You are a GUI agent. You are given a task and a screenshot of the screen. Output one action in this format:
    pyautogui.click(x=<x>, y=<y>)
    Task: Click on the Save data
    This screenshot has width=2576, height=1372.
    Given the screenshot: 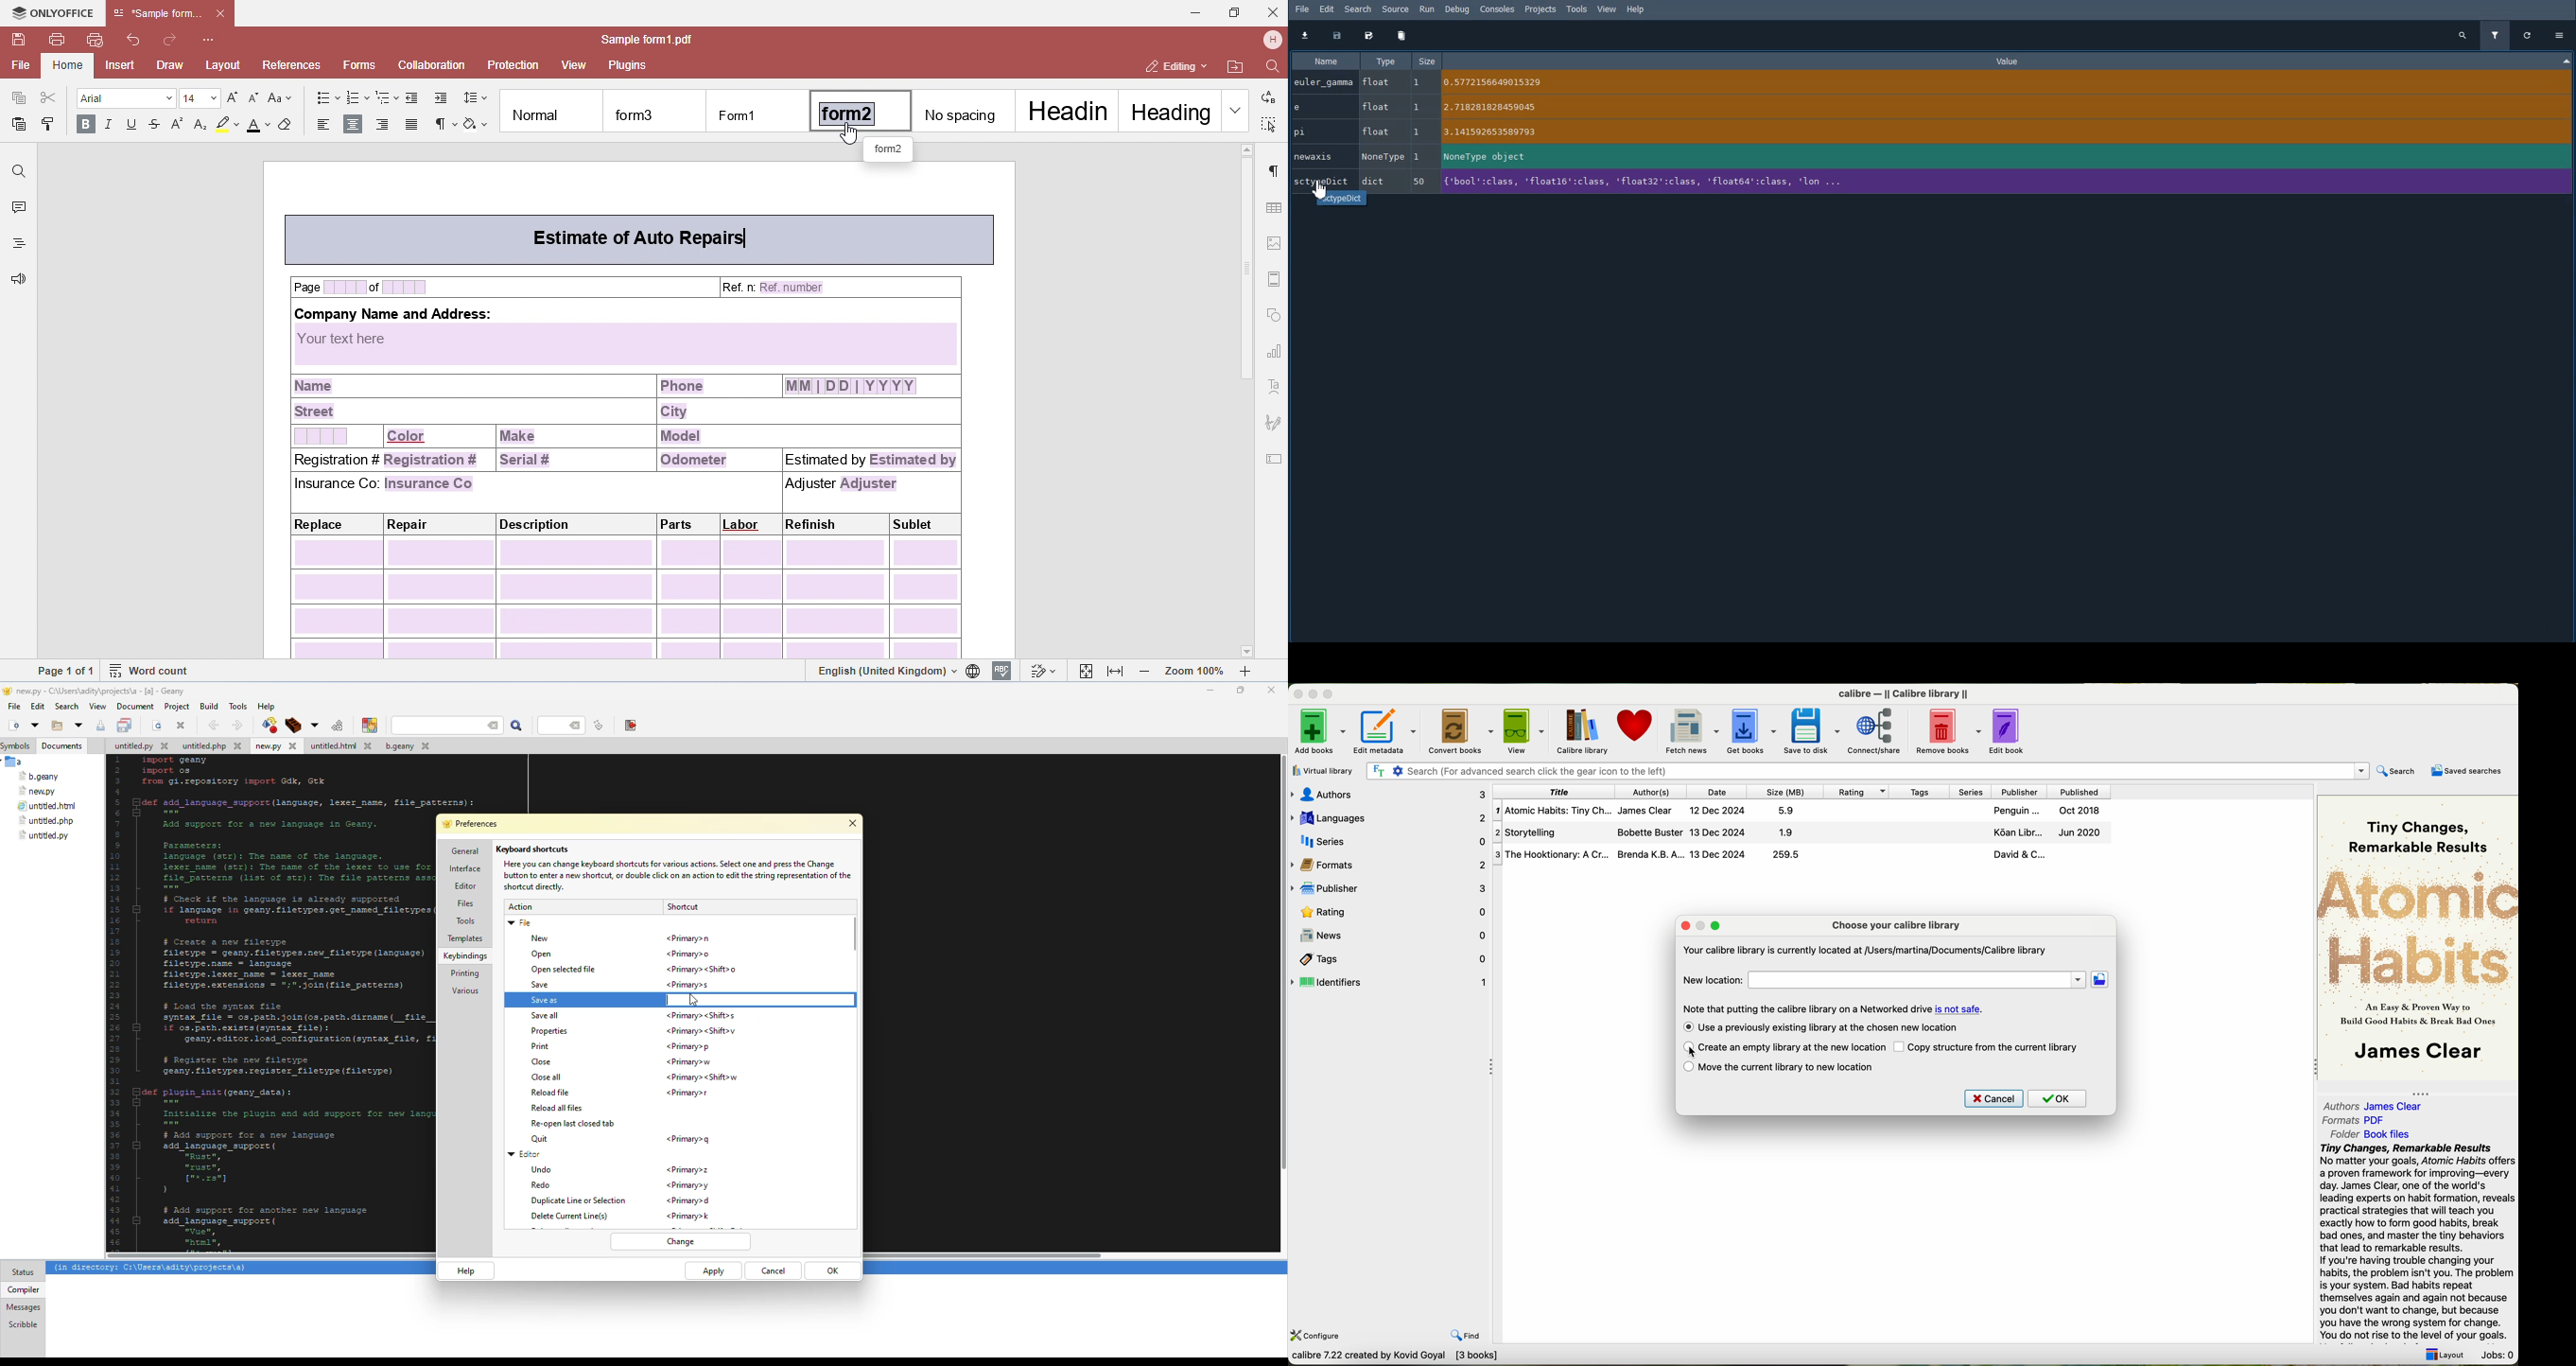 What is the action you would take?
    pyautogui.click(x=1337, y=36)
    